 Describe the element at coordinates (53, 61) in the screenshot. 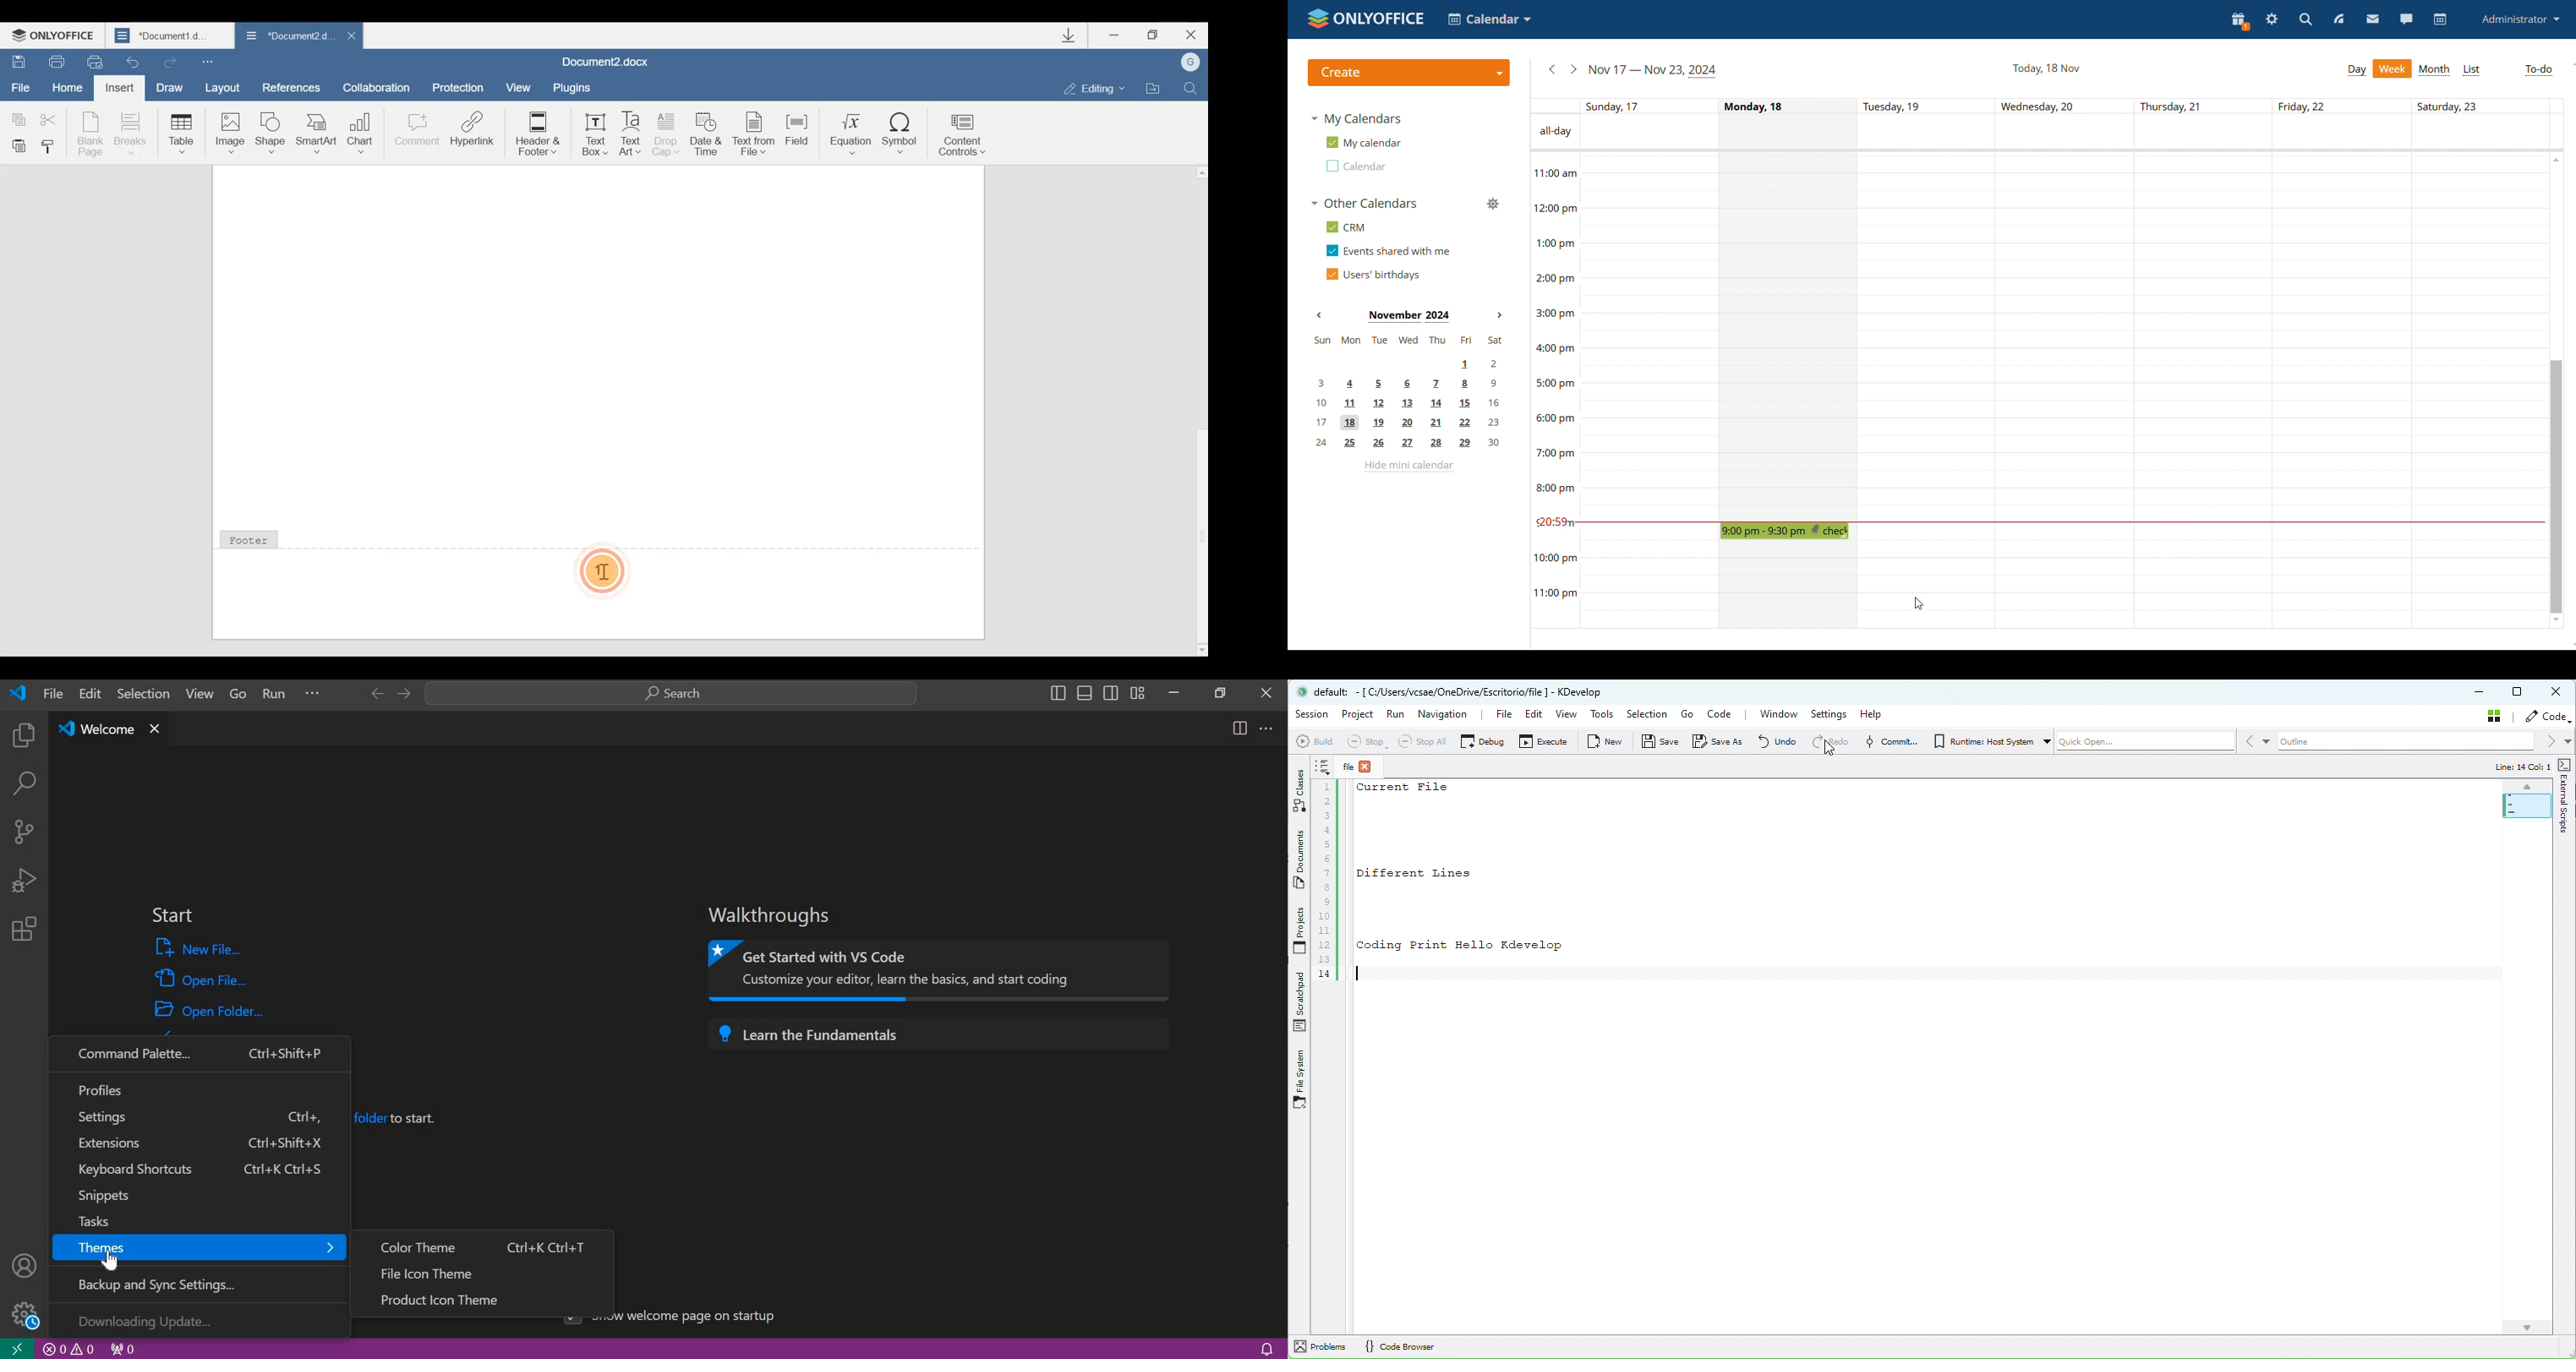

I see `Print file` at that location.